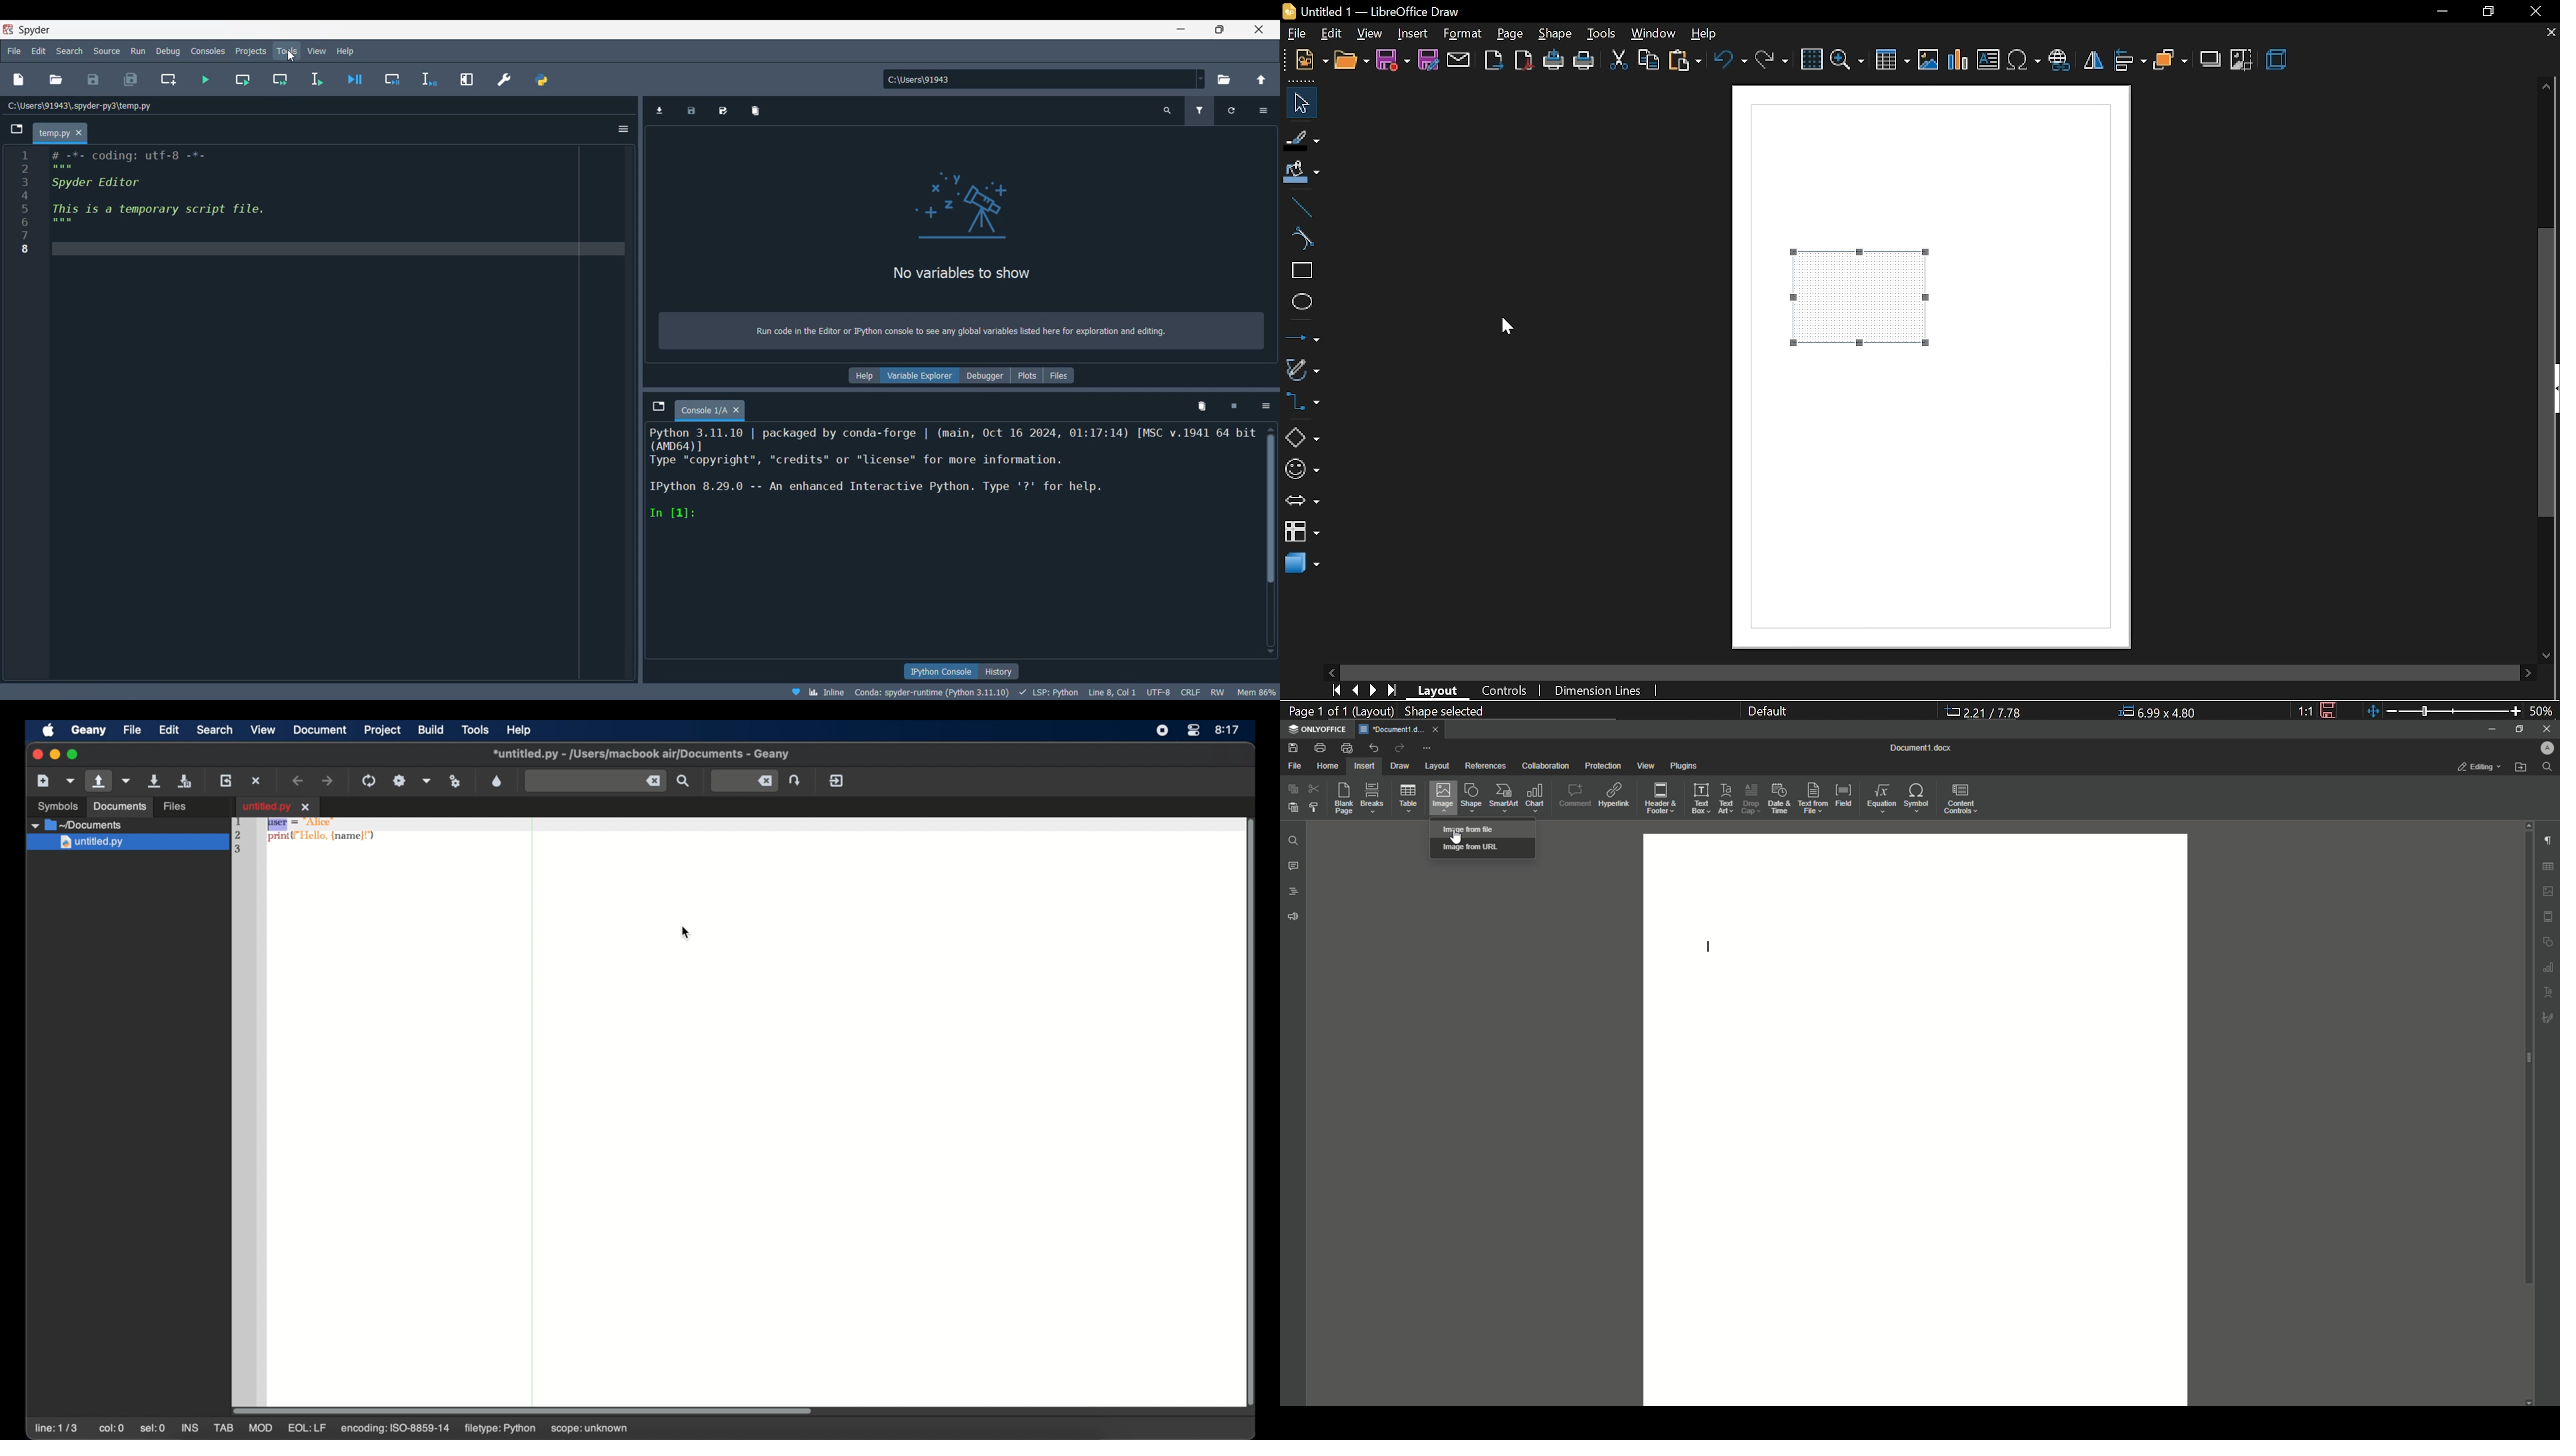 The height and width of the screenshot is (1456, 2576). What do you see at coordinates (1059, 375) in the screenshot?
I see `Files` at bounding box center [1059, 375].